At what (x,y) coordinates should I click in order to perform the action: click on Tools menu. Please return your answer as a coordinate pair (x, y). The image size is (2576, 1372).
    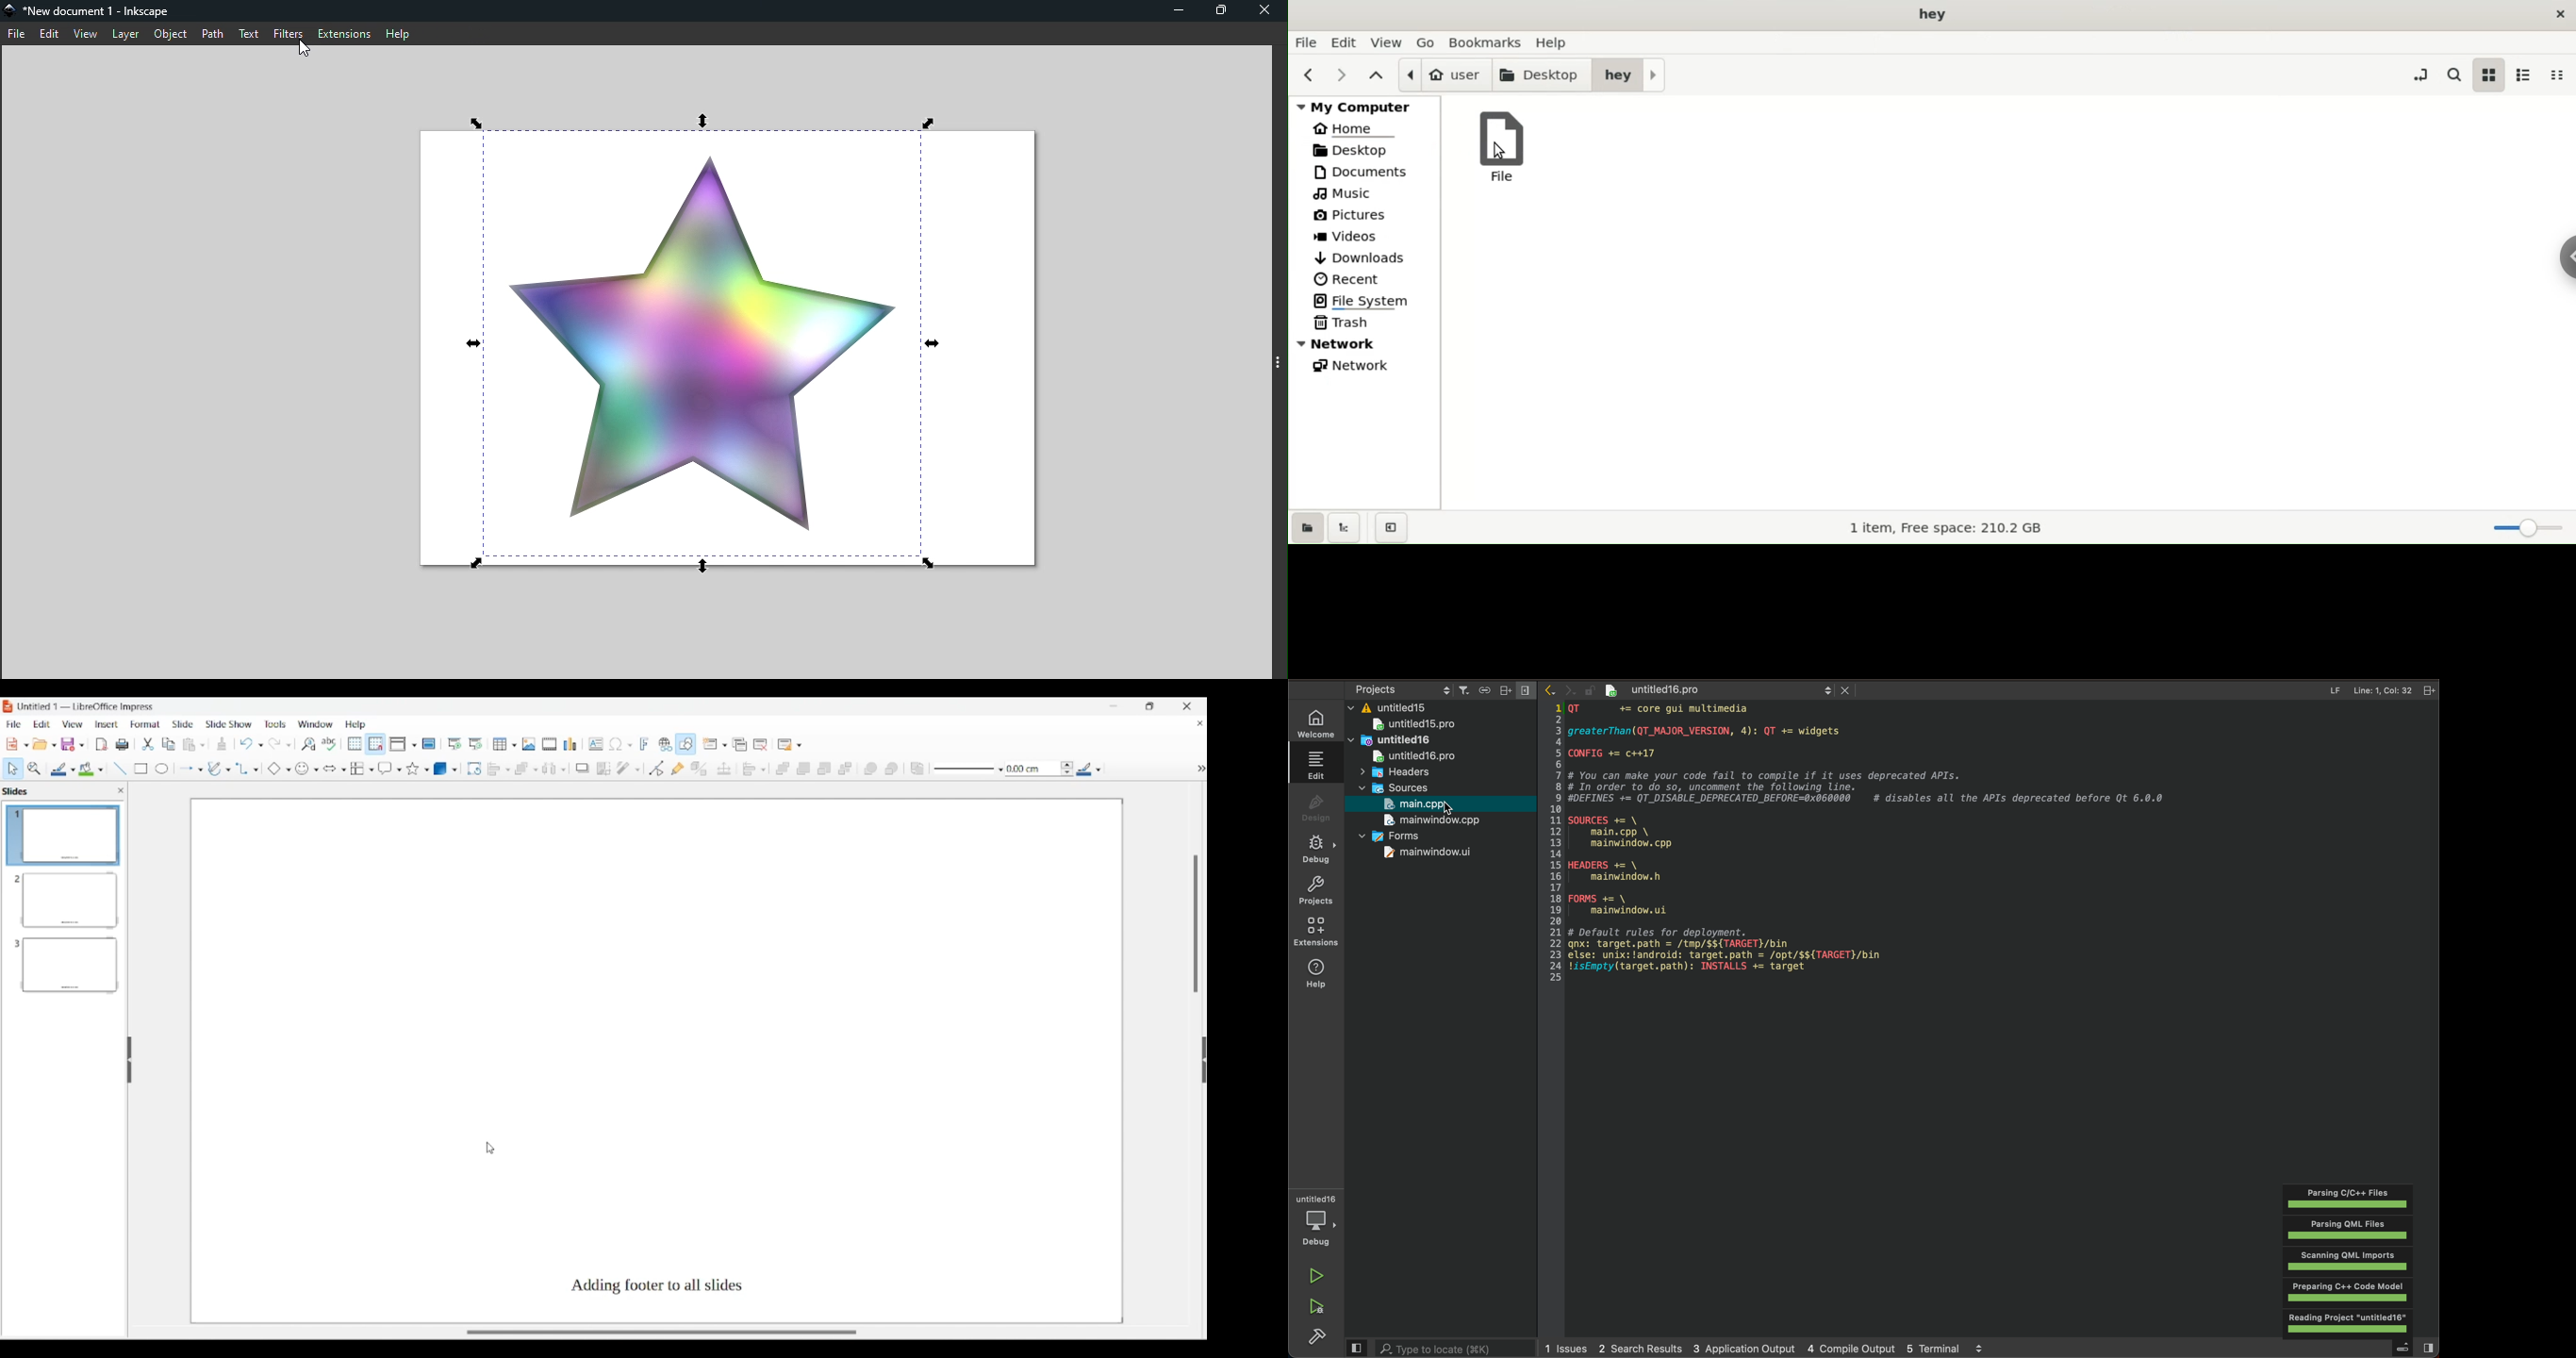
    Looking at the image, I should click on (275, 724).